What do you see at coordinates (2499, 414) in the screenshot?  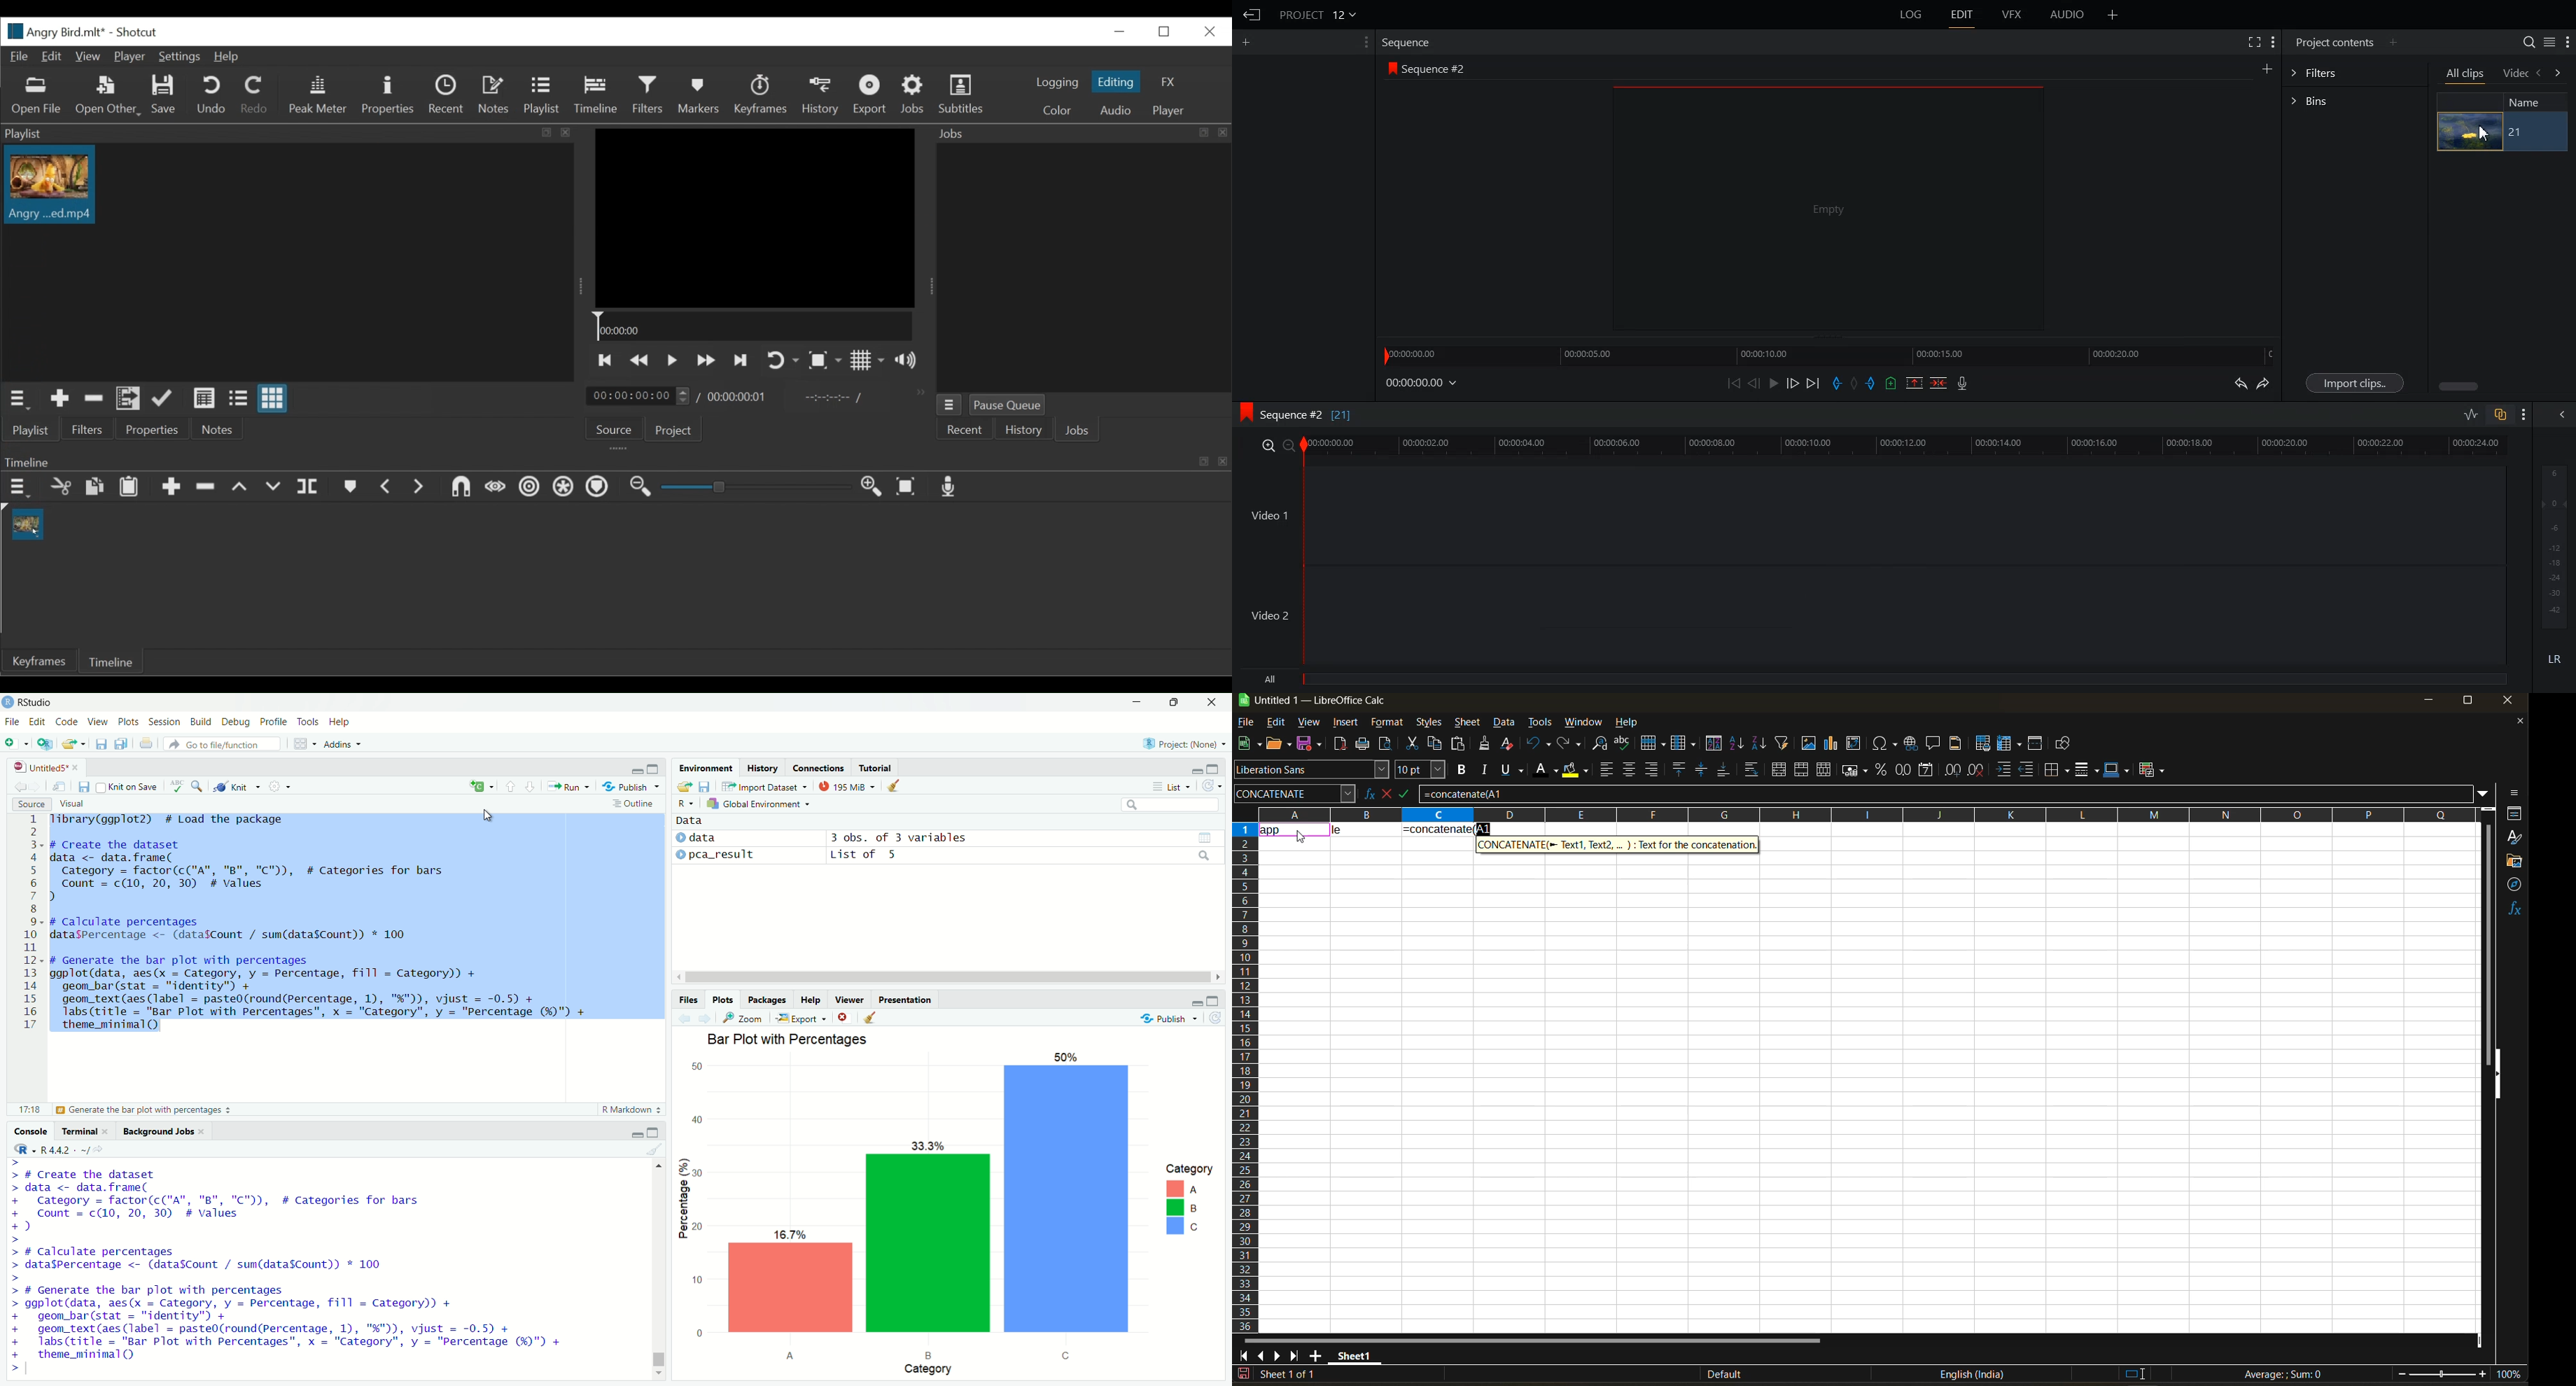 I see `Toggle Auto track Sync` at bounding box center [2499, 414].